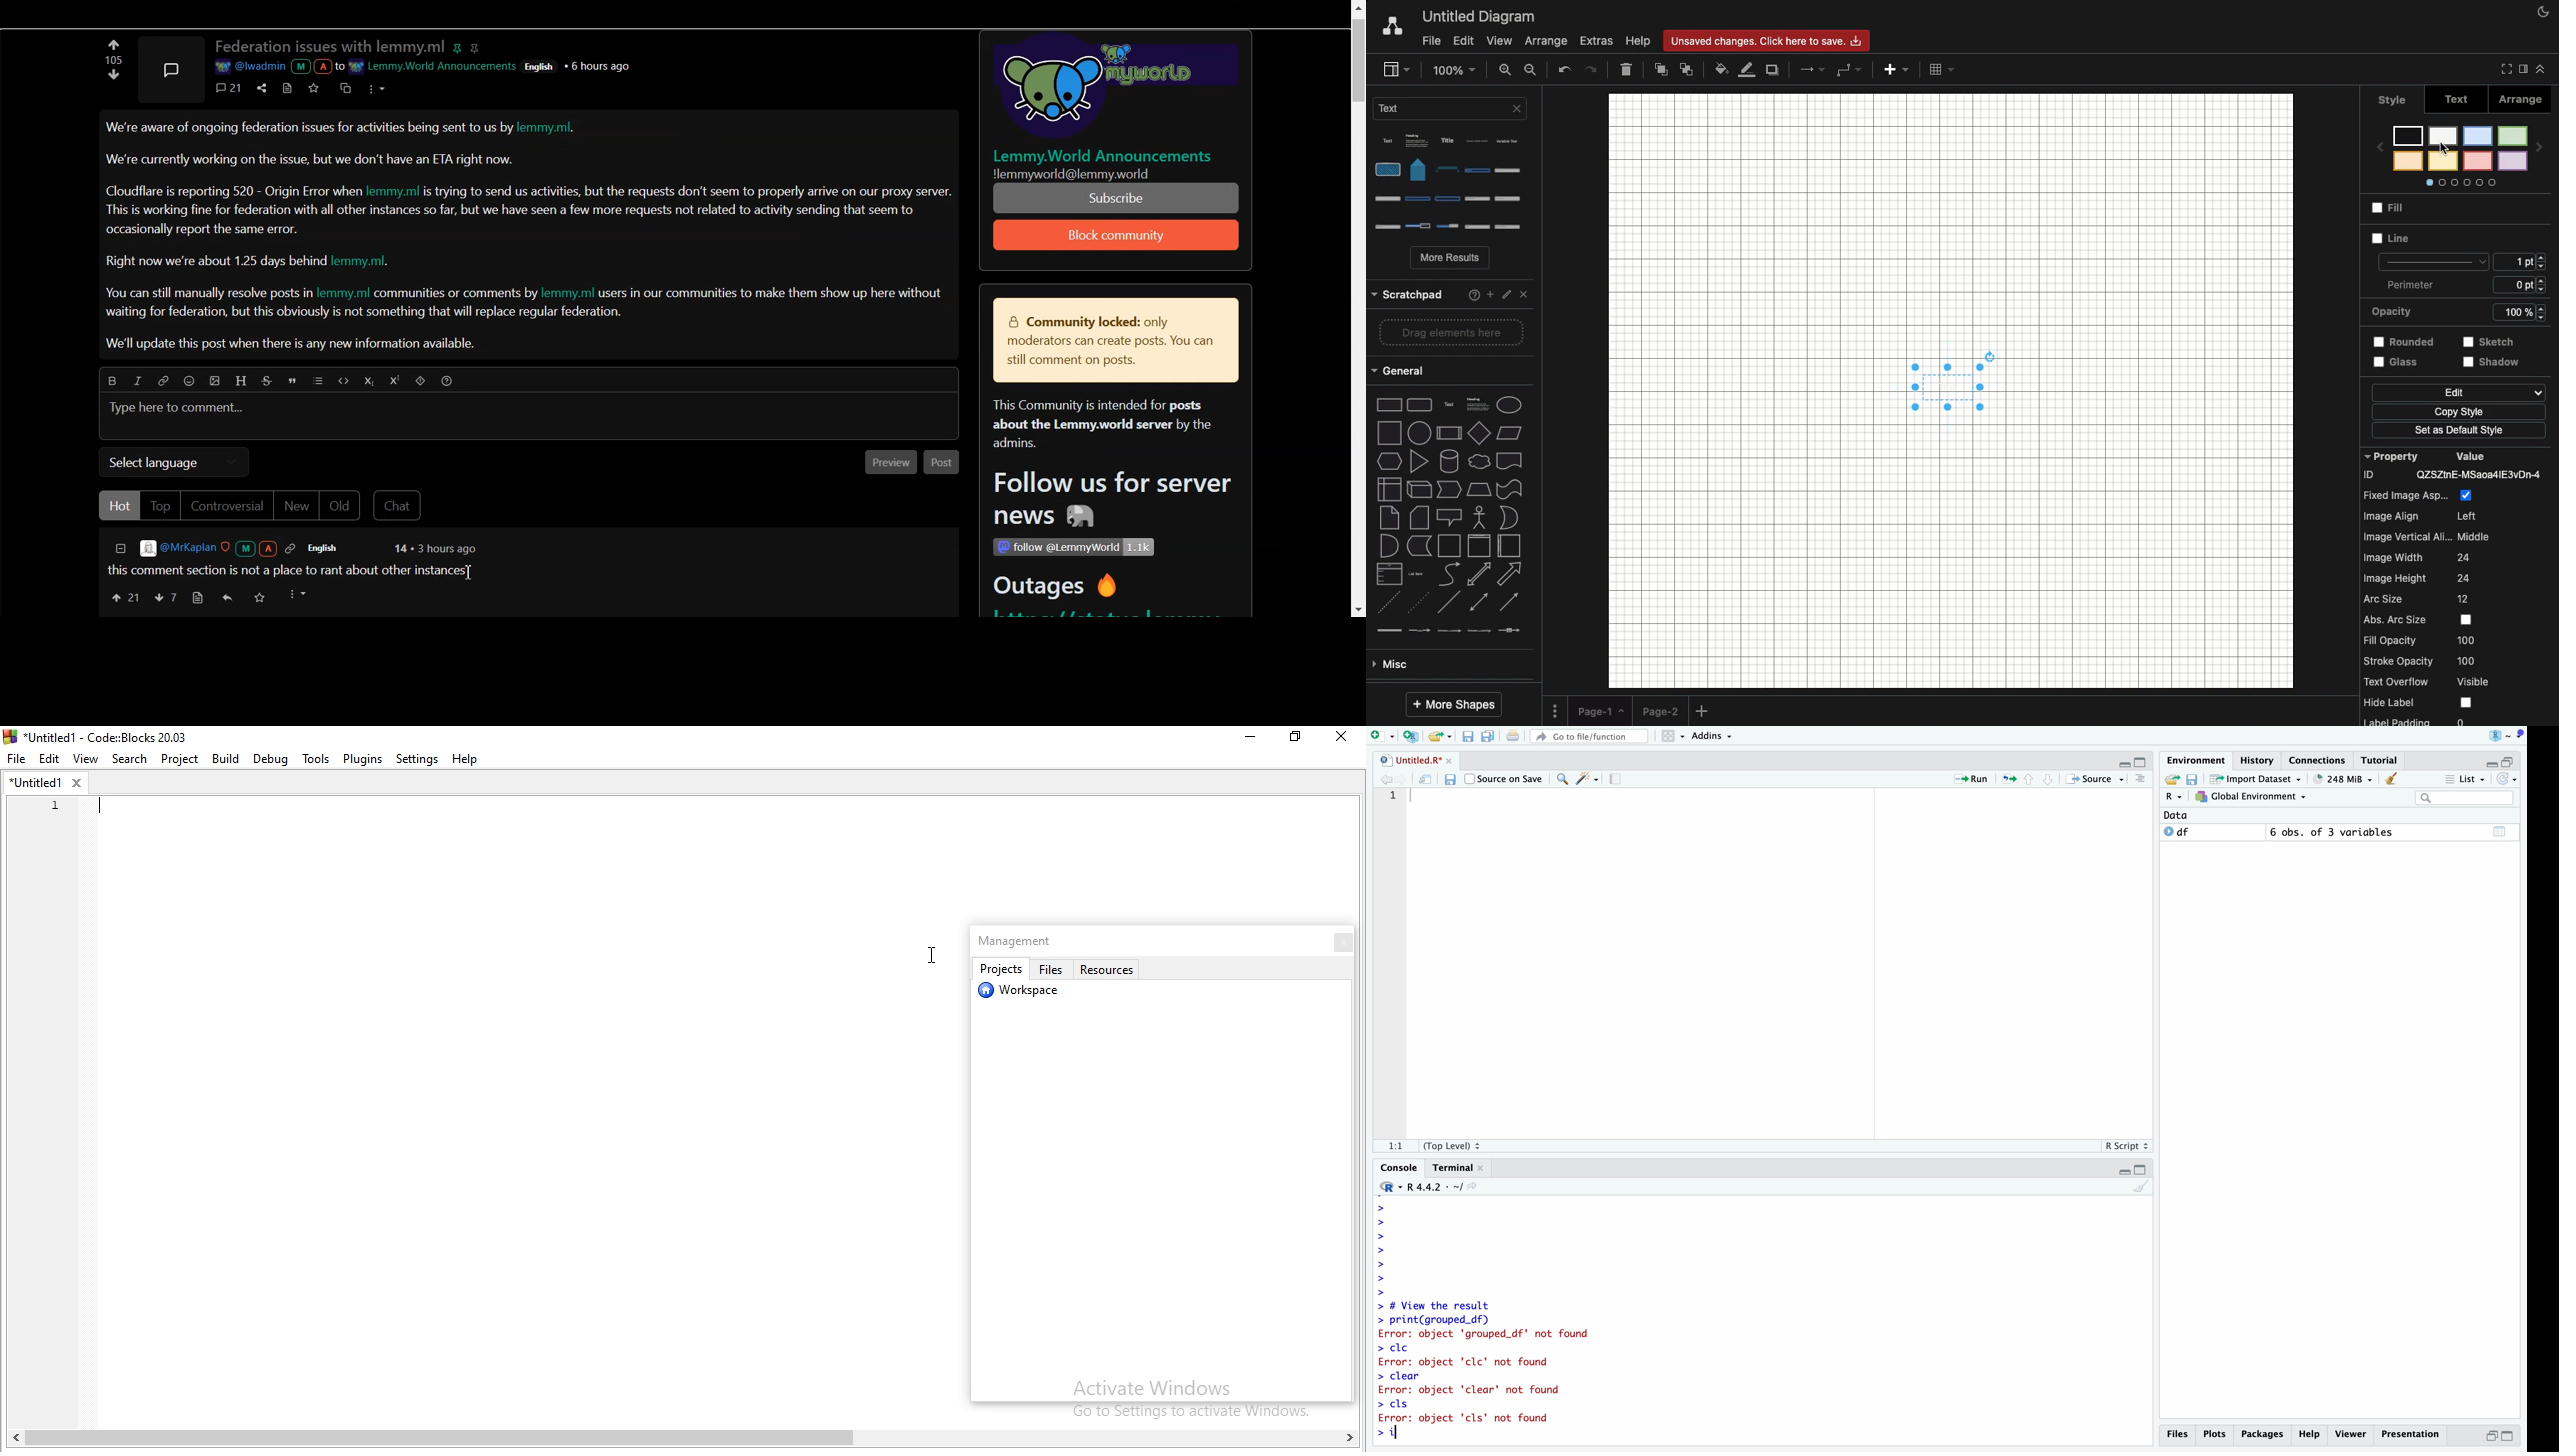 This screenshot has height=1456, width=2576. What do you see at coordinates (120, 551) in the screenshot?
I see `Collapse` at bounding box center [120, 551].